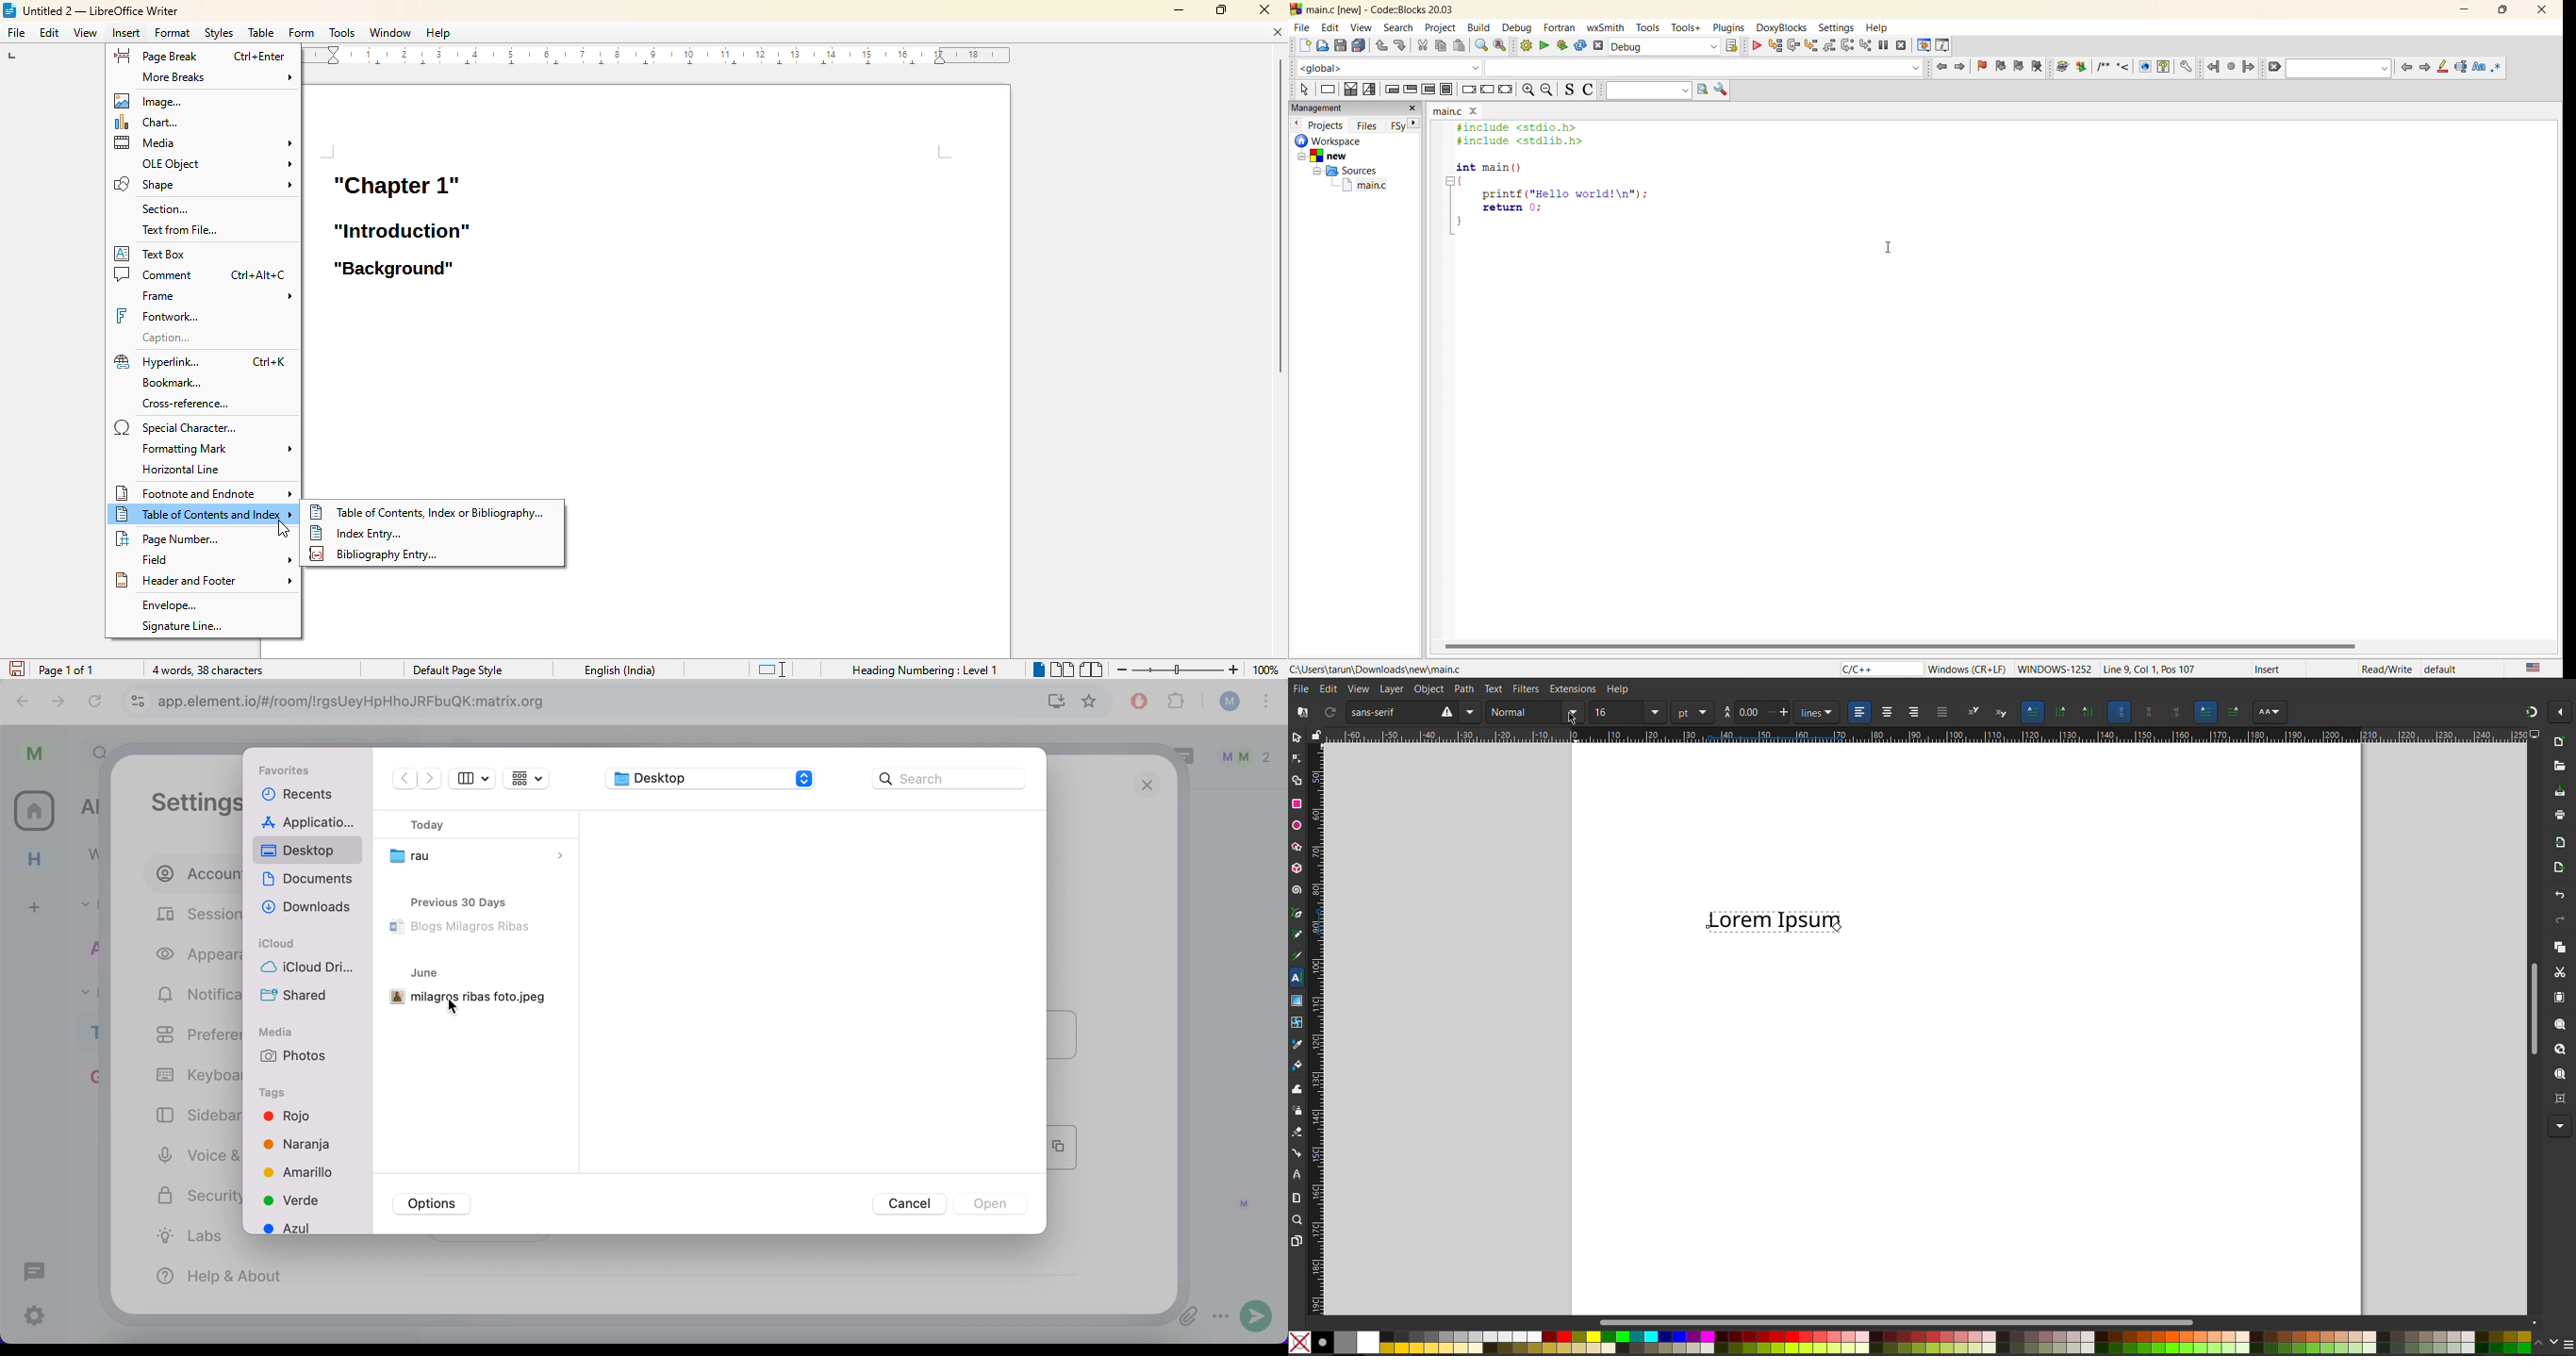  Describe the element at coordinates (261, 32) in the screenshot. I see `table` at that location.